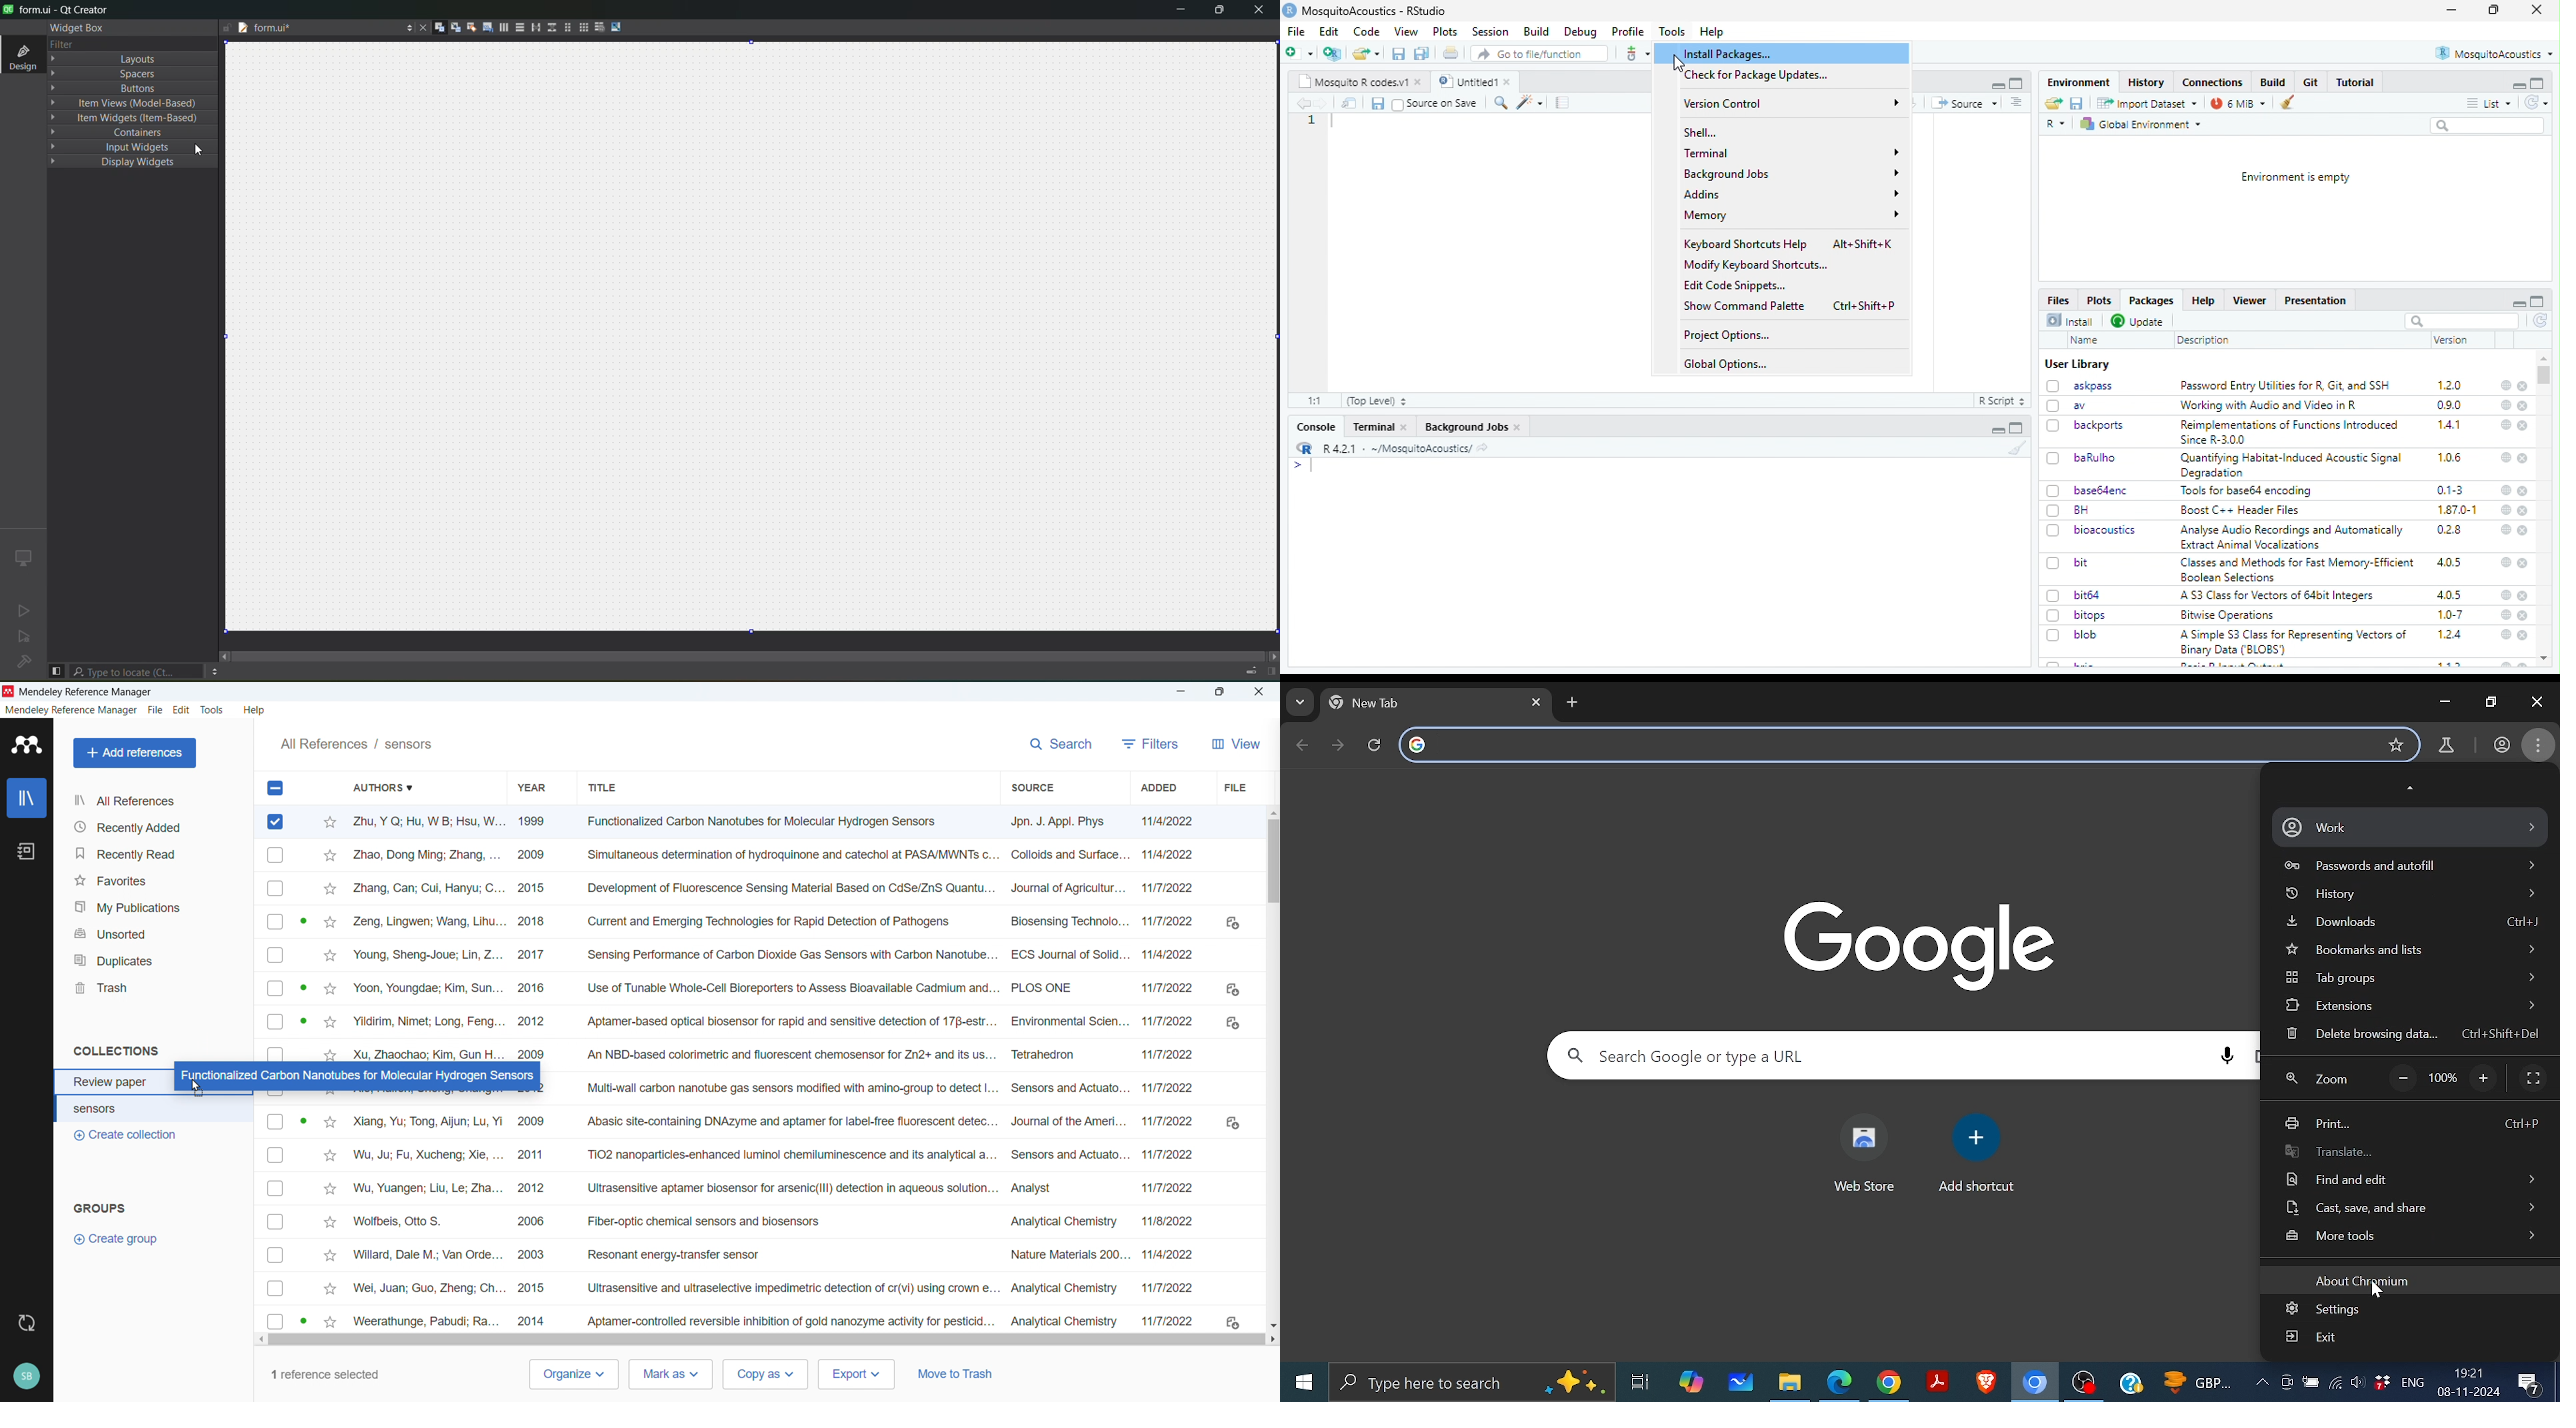 The height and width of the screenshot is (1428, 2576). Describe the element at coordinates (2450, 635) in the screenshot. I see `124` at that location.